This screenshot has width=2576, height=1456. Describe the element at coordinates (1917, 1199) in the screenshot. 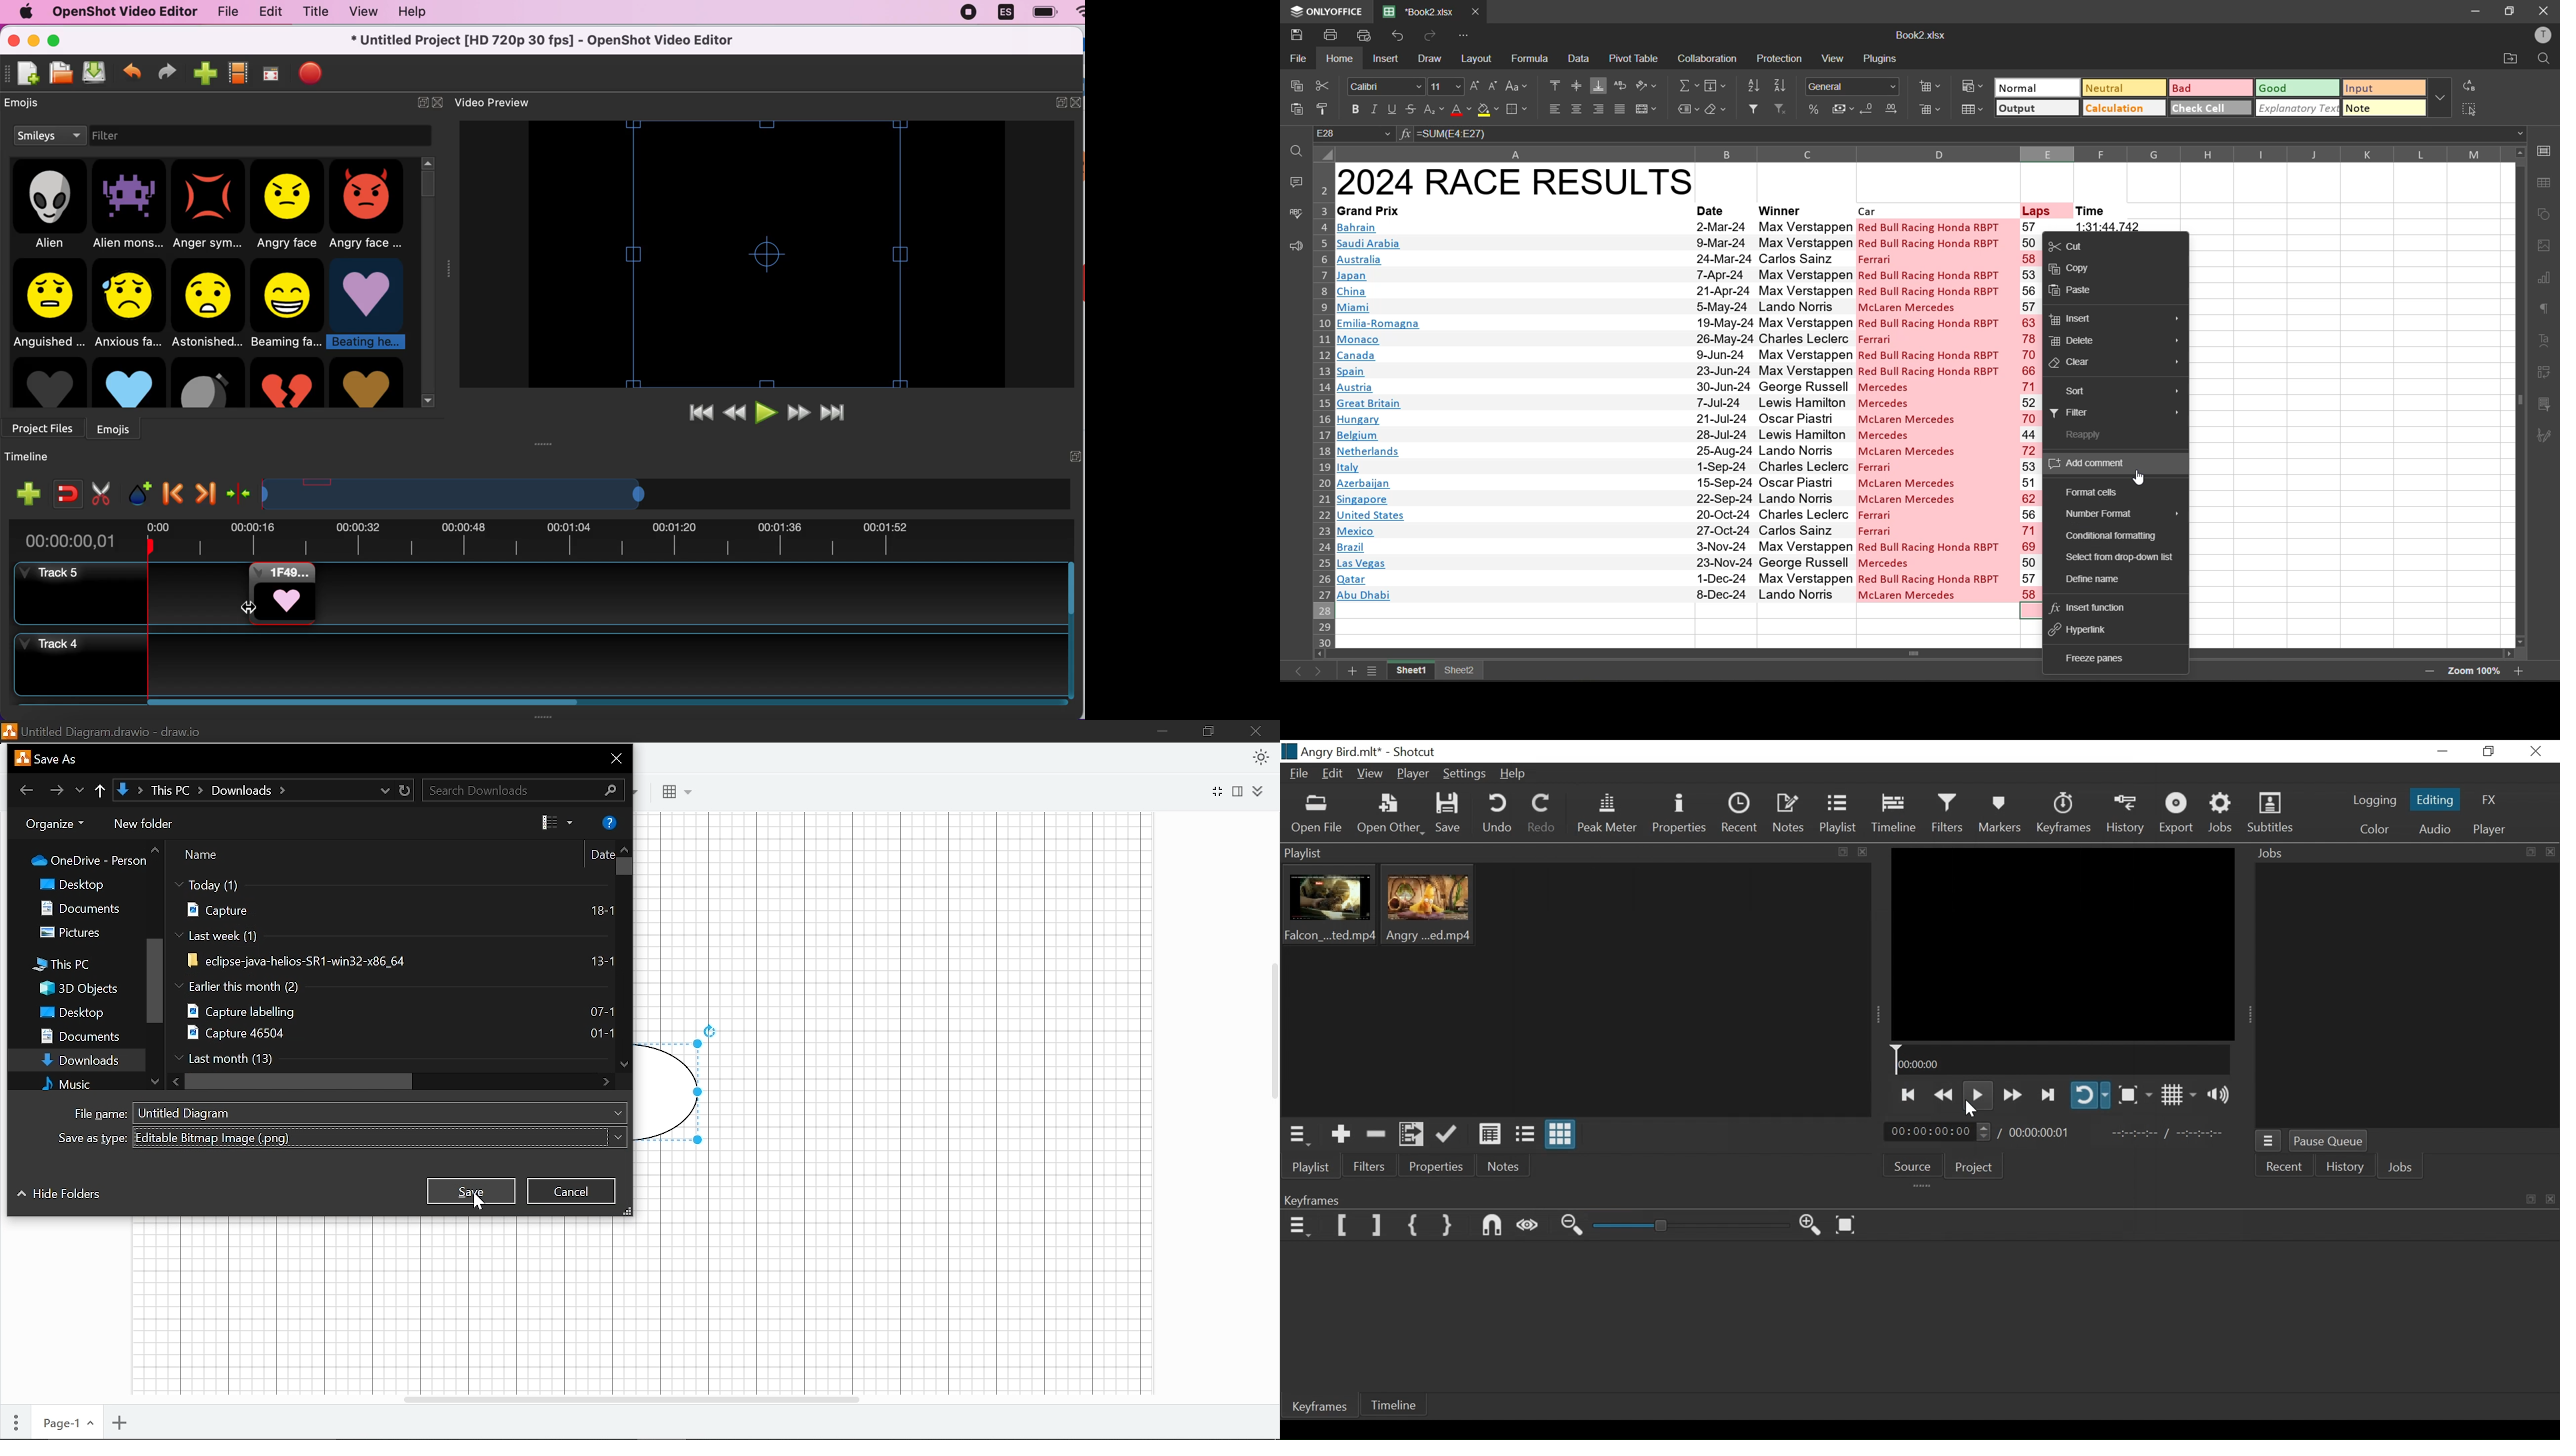

I see `Keyframe Panel` at that location.